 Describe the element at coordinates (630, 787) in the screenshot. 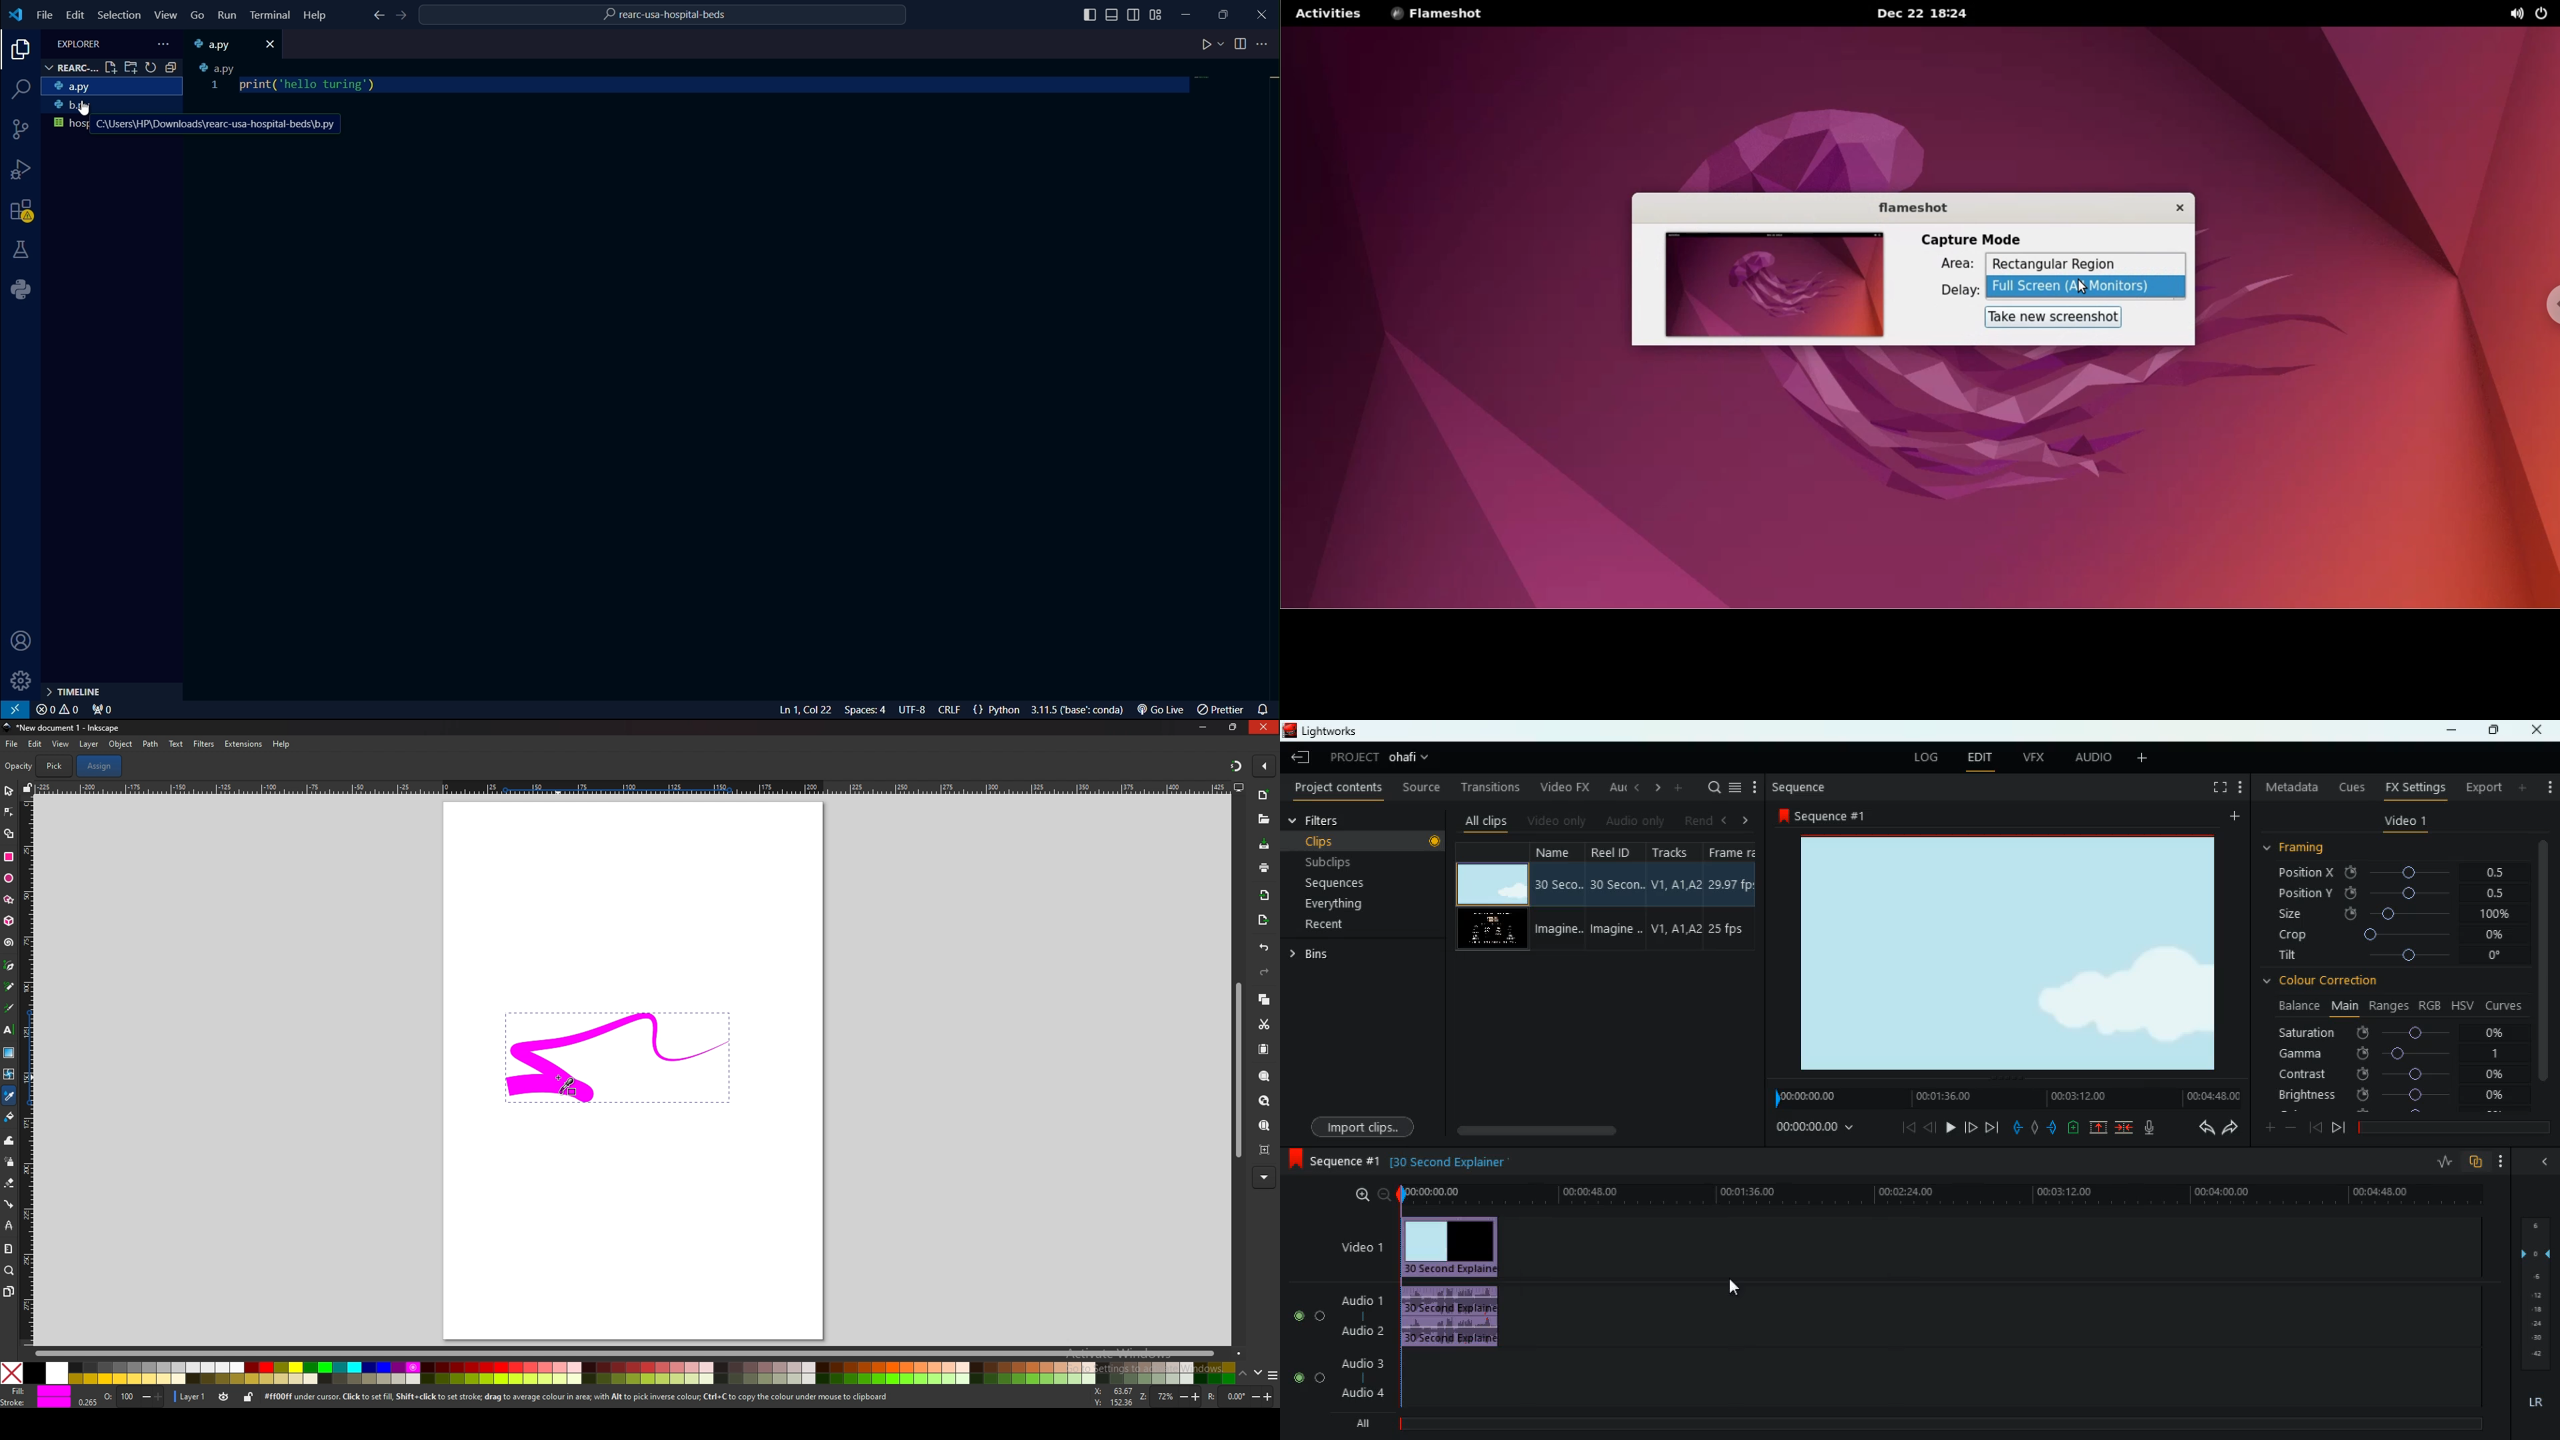

I see `horizontal scale` at that location.